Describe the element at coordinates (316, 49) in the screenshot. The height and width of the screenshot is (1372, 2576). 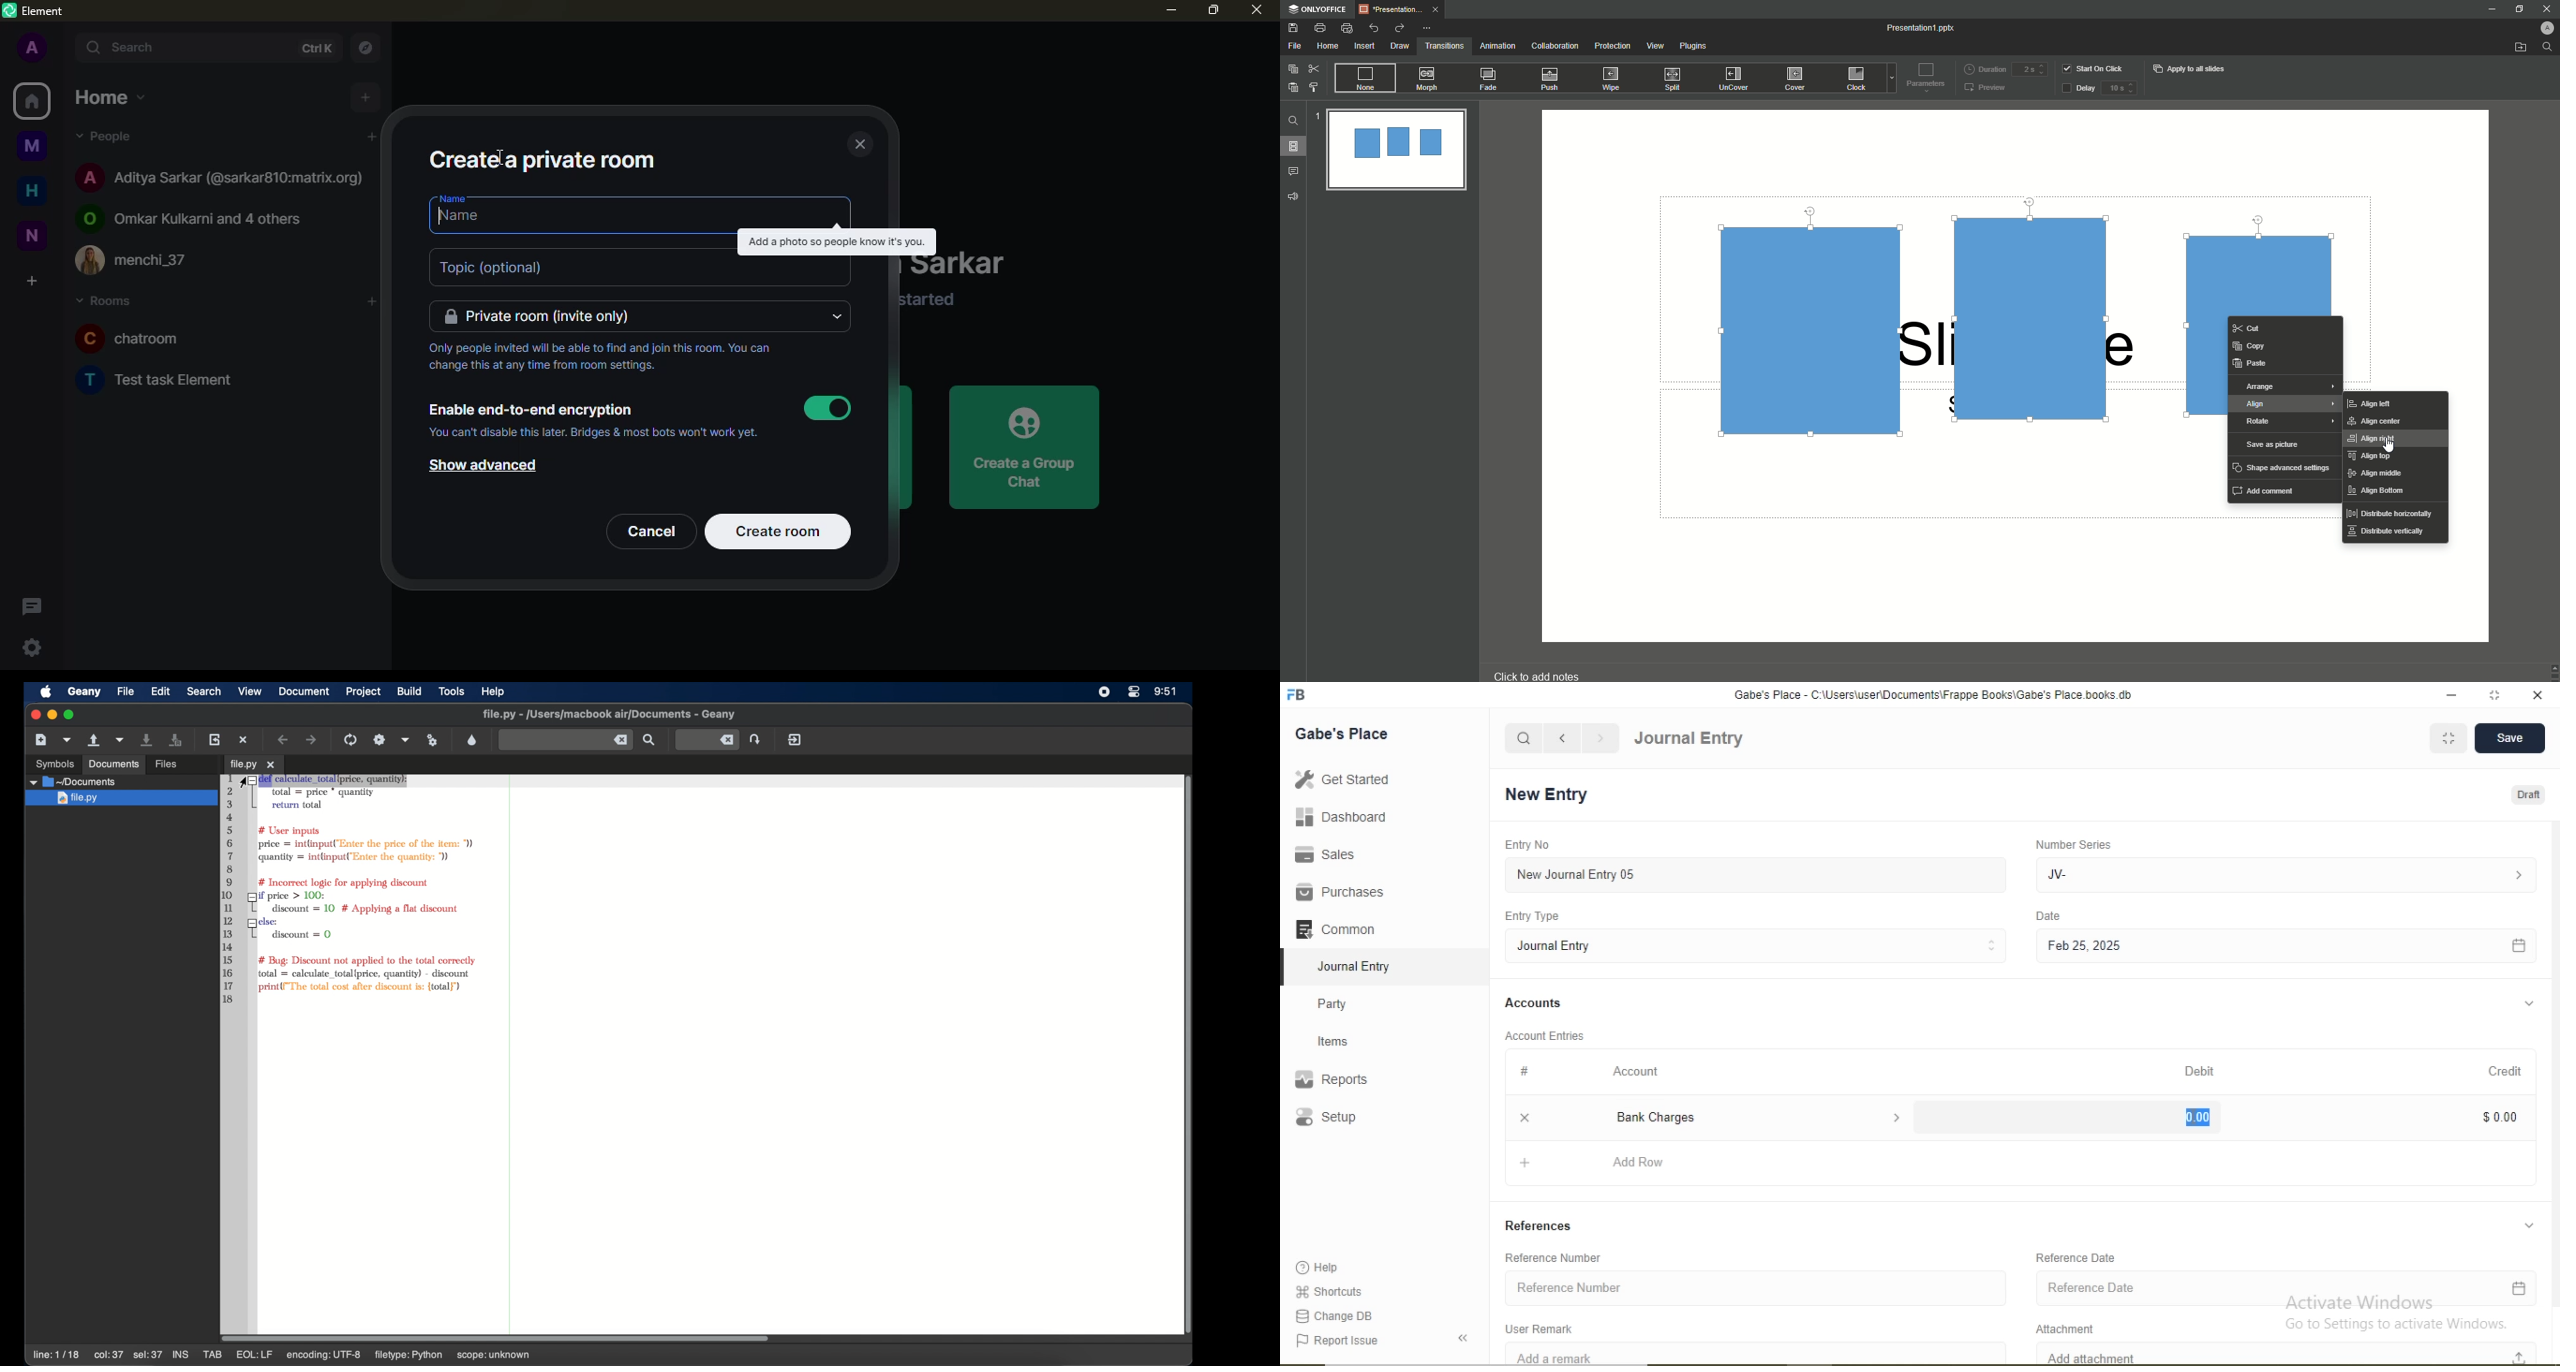
I see `ctrlK` at that location.